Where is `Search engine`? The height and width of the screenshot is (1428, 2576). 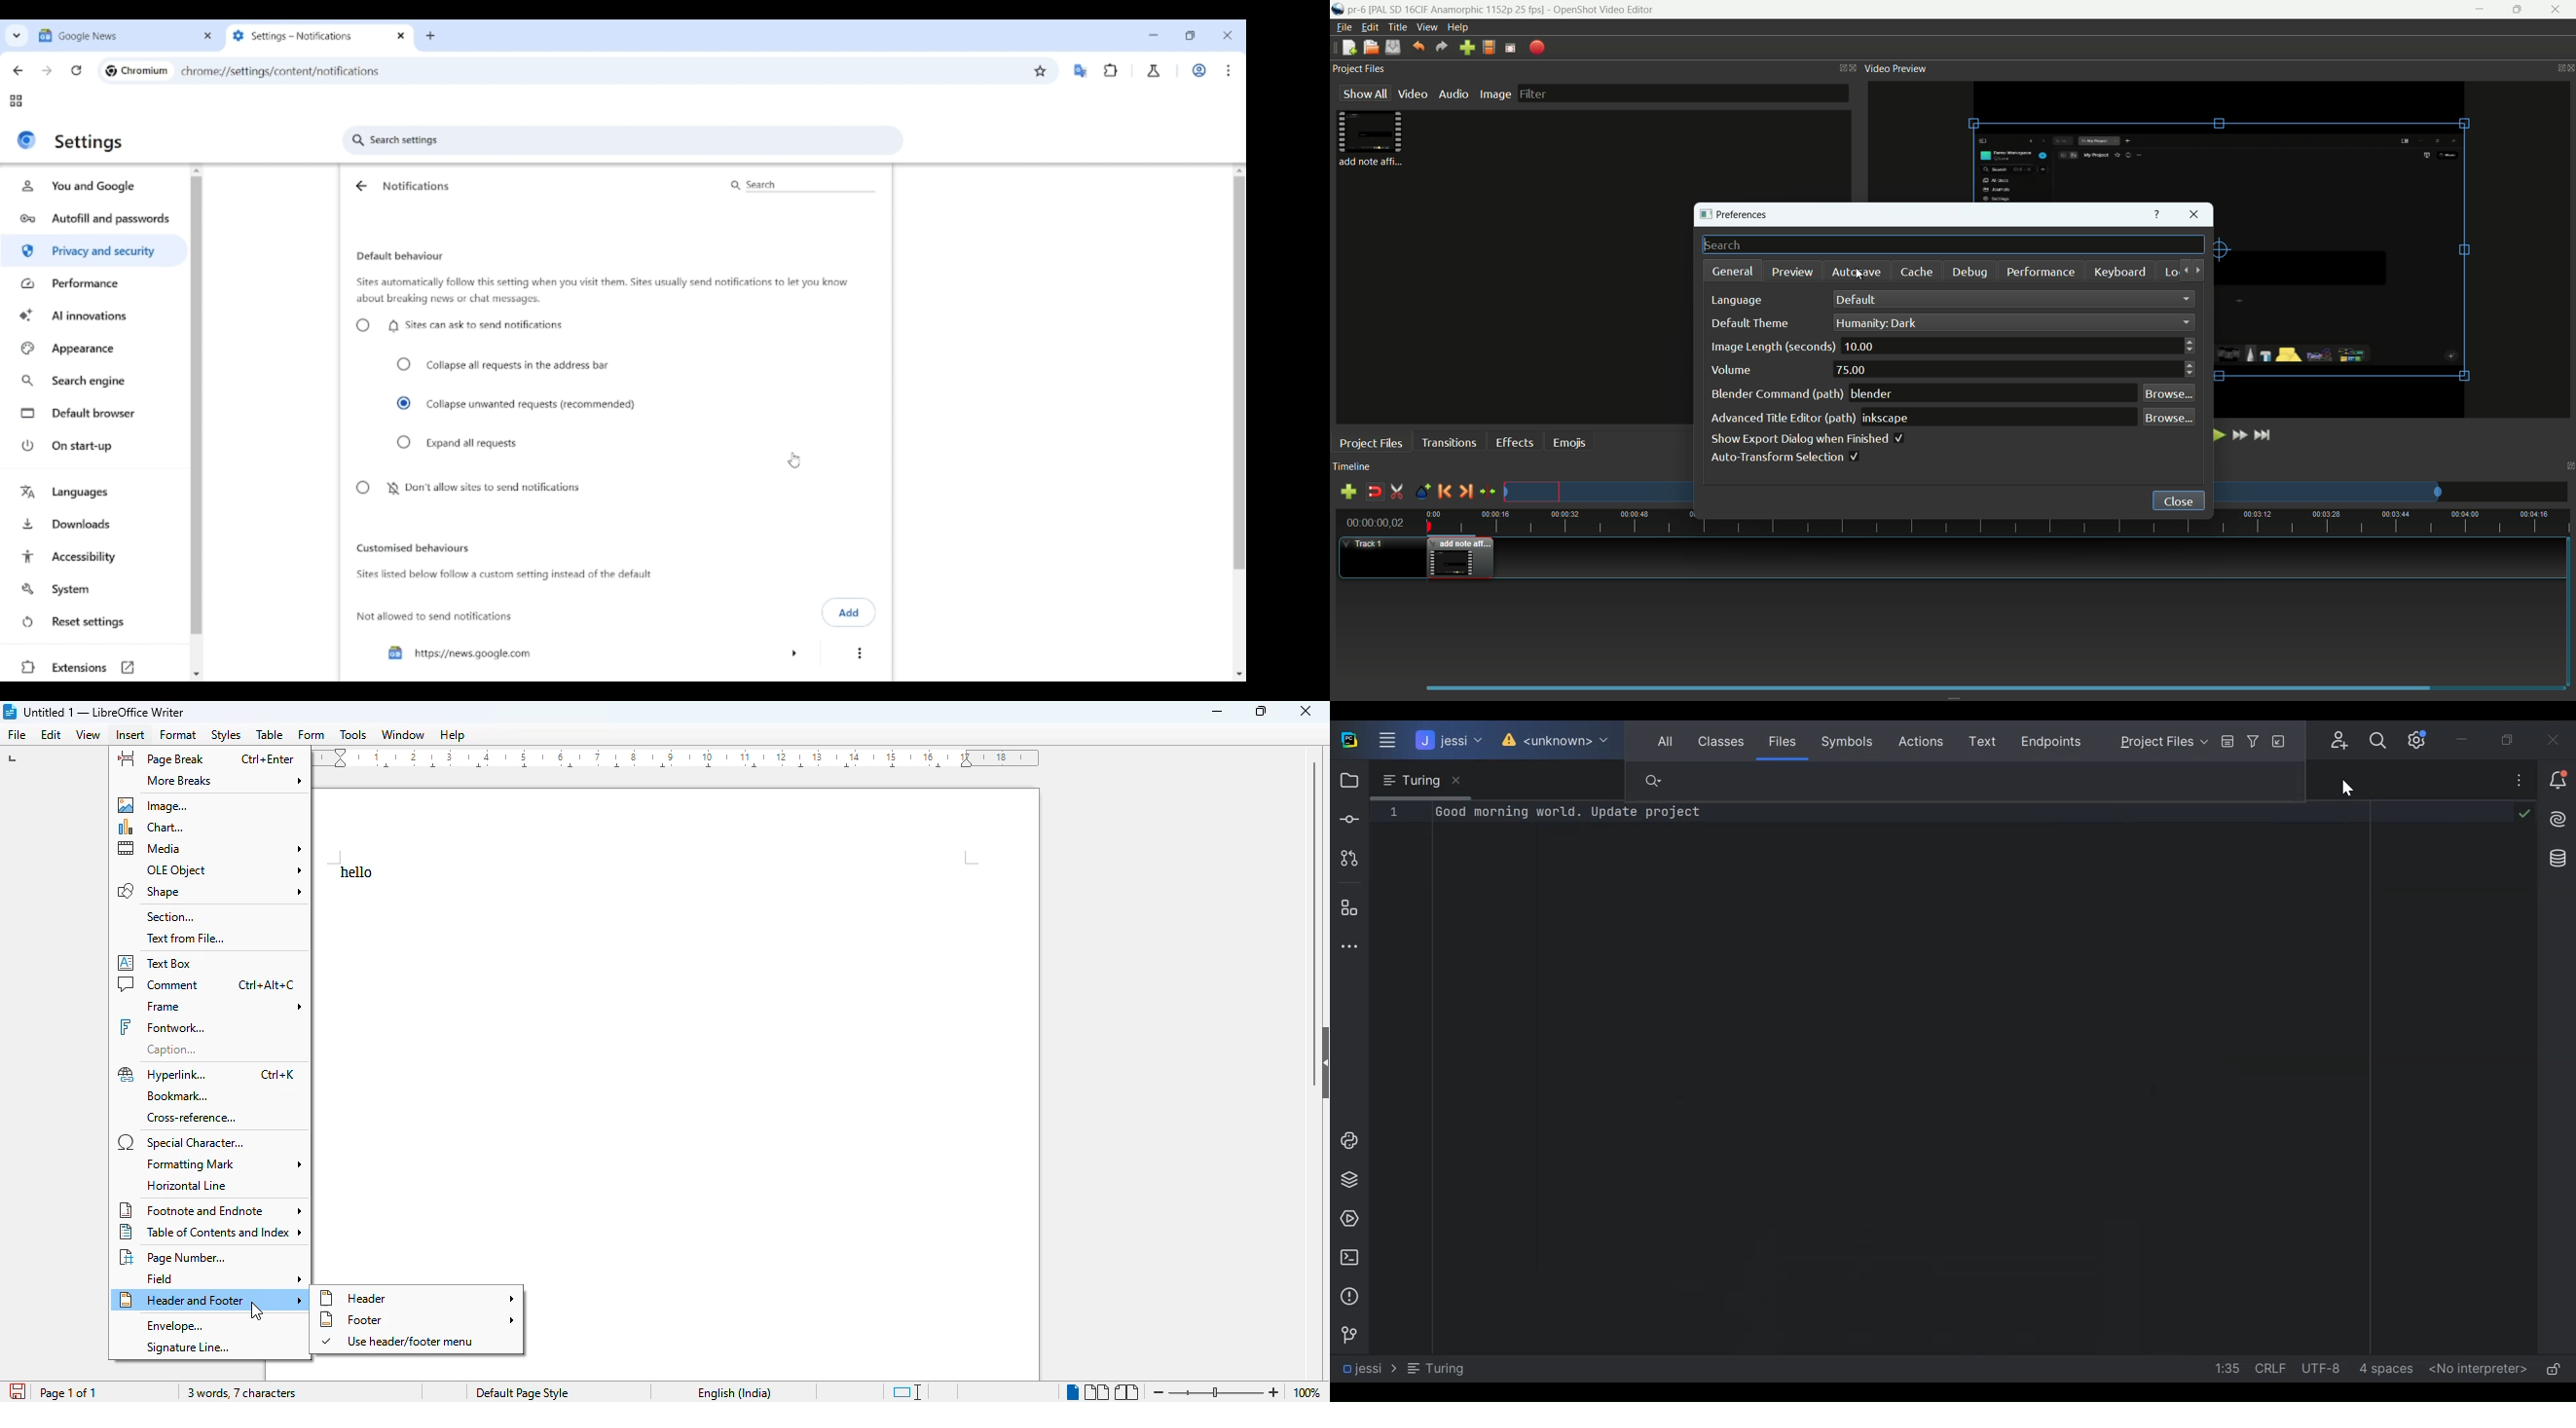
Search engine is located at coordinates (95, 381).